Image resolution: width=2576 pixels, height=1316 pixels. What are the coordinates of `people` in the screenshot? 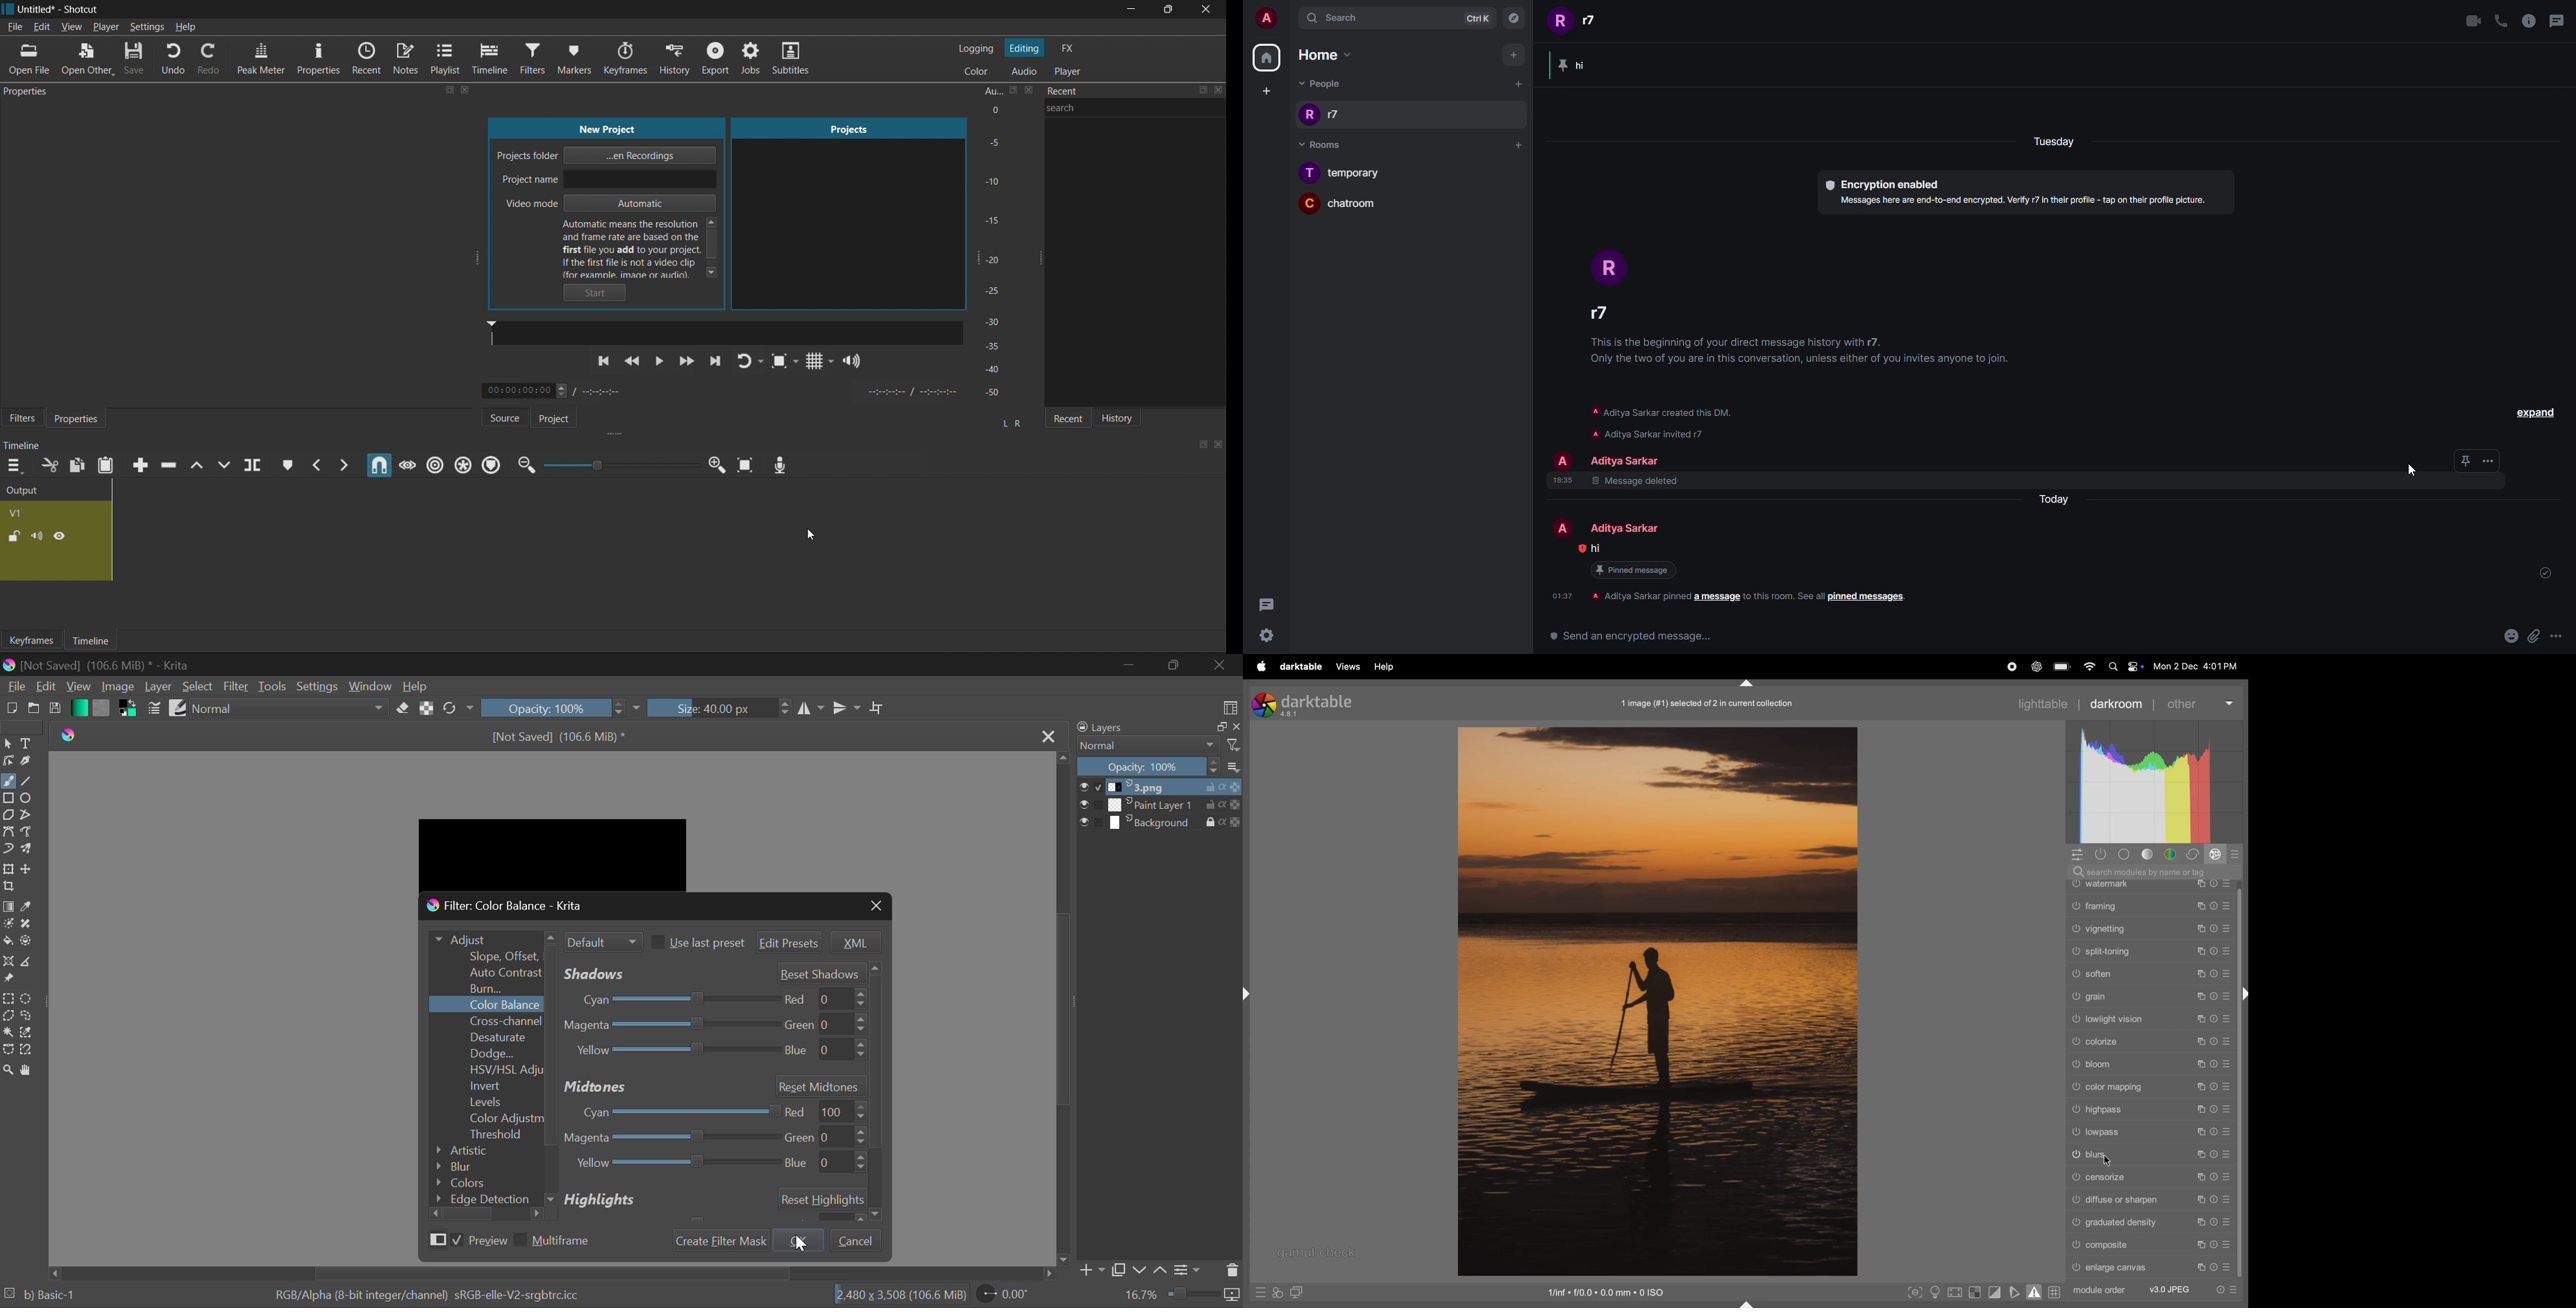 It's located at (1626, 460).